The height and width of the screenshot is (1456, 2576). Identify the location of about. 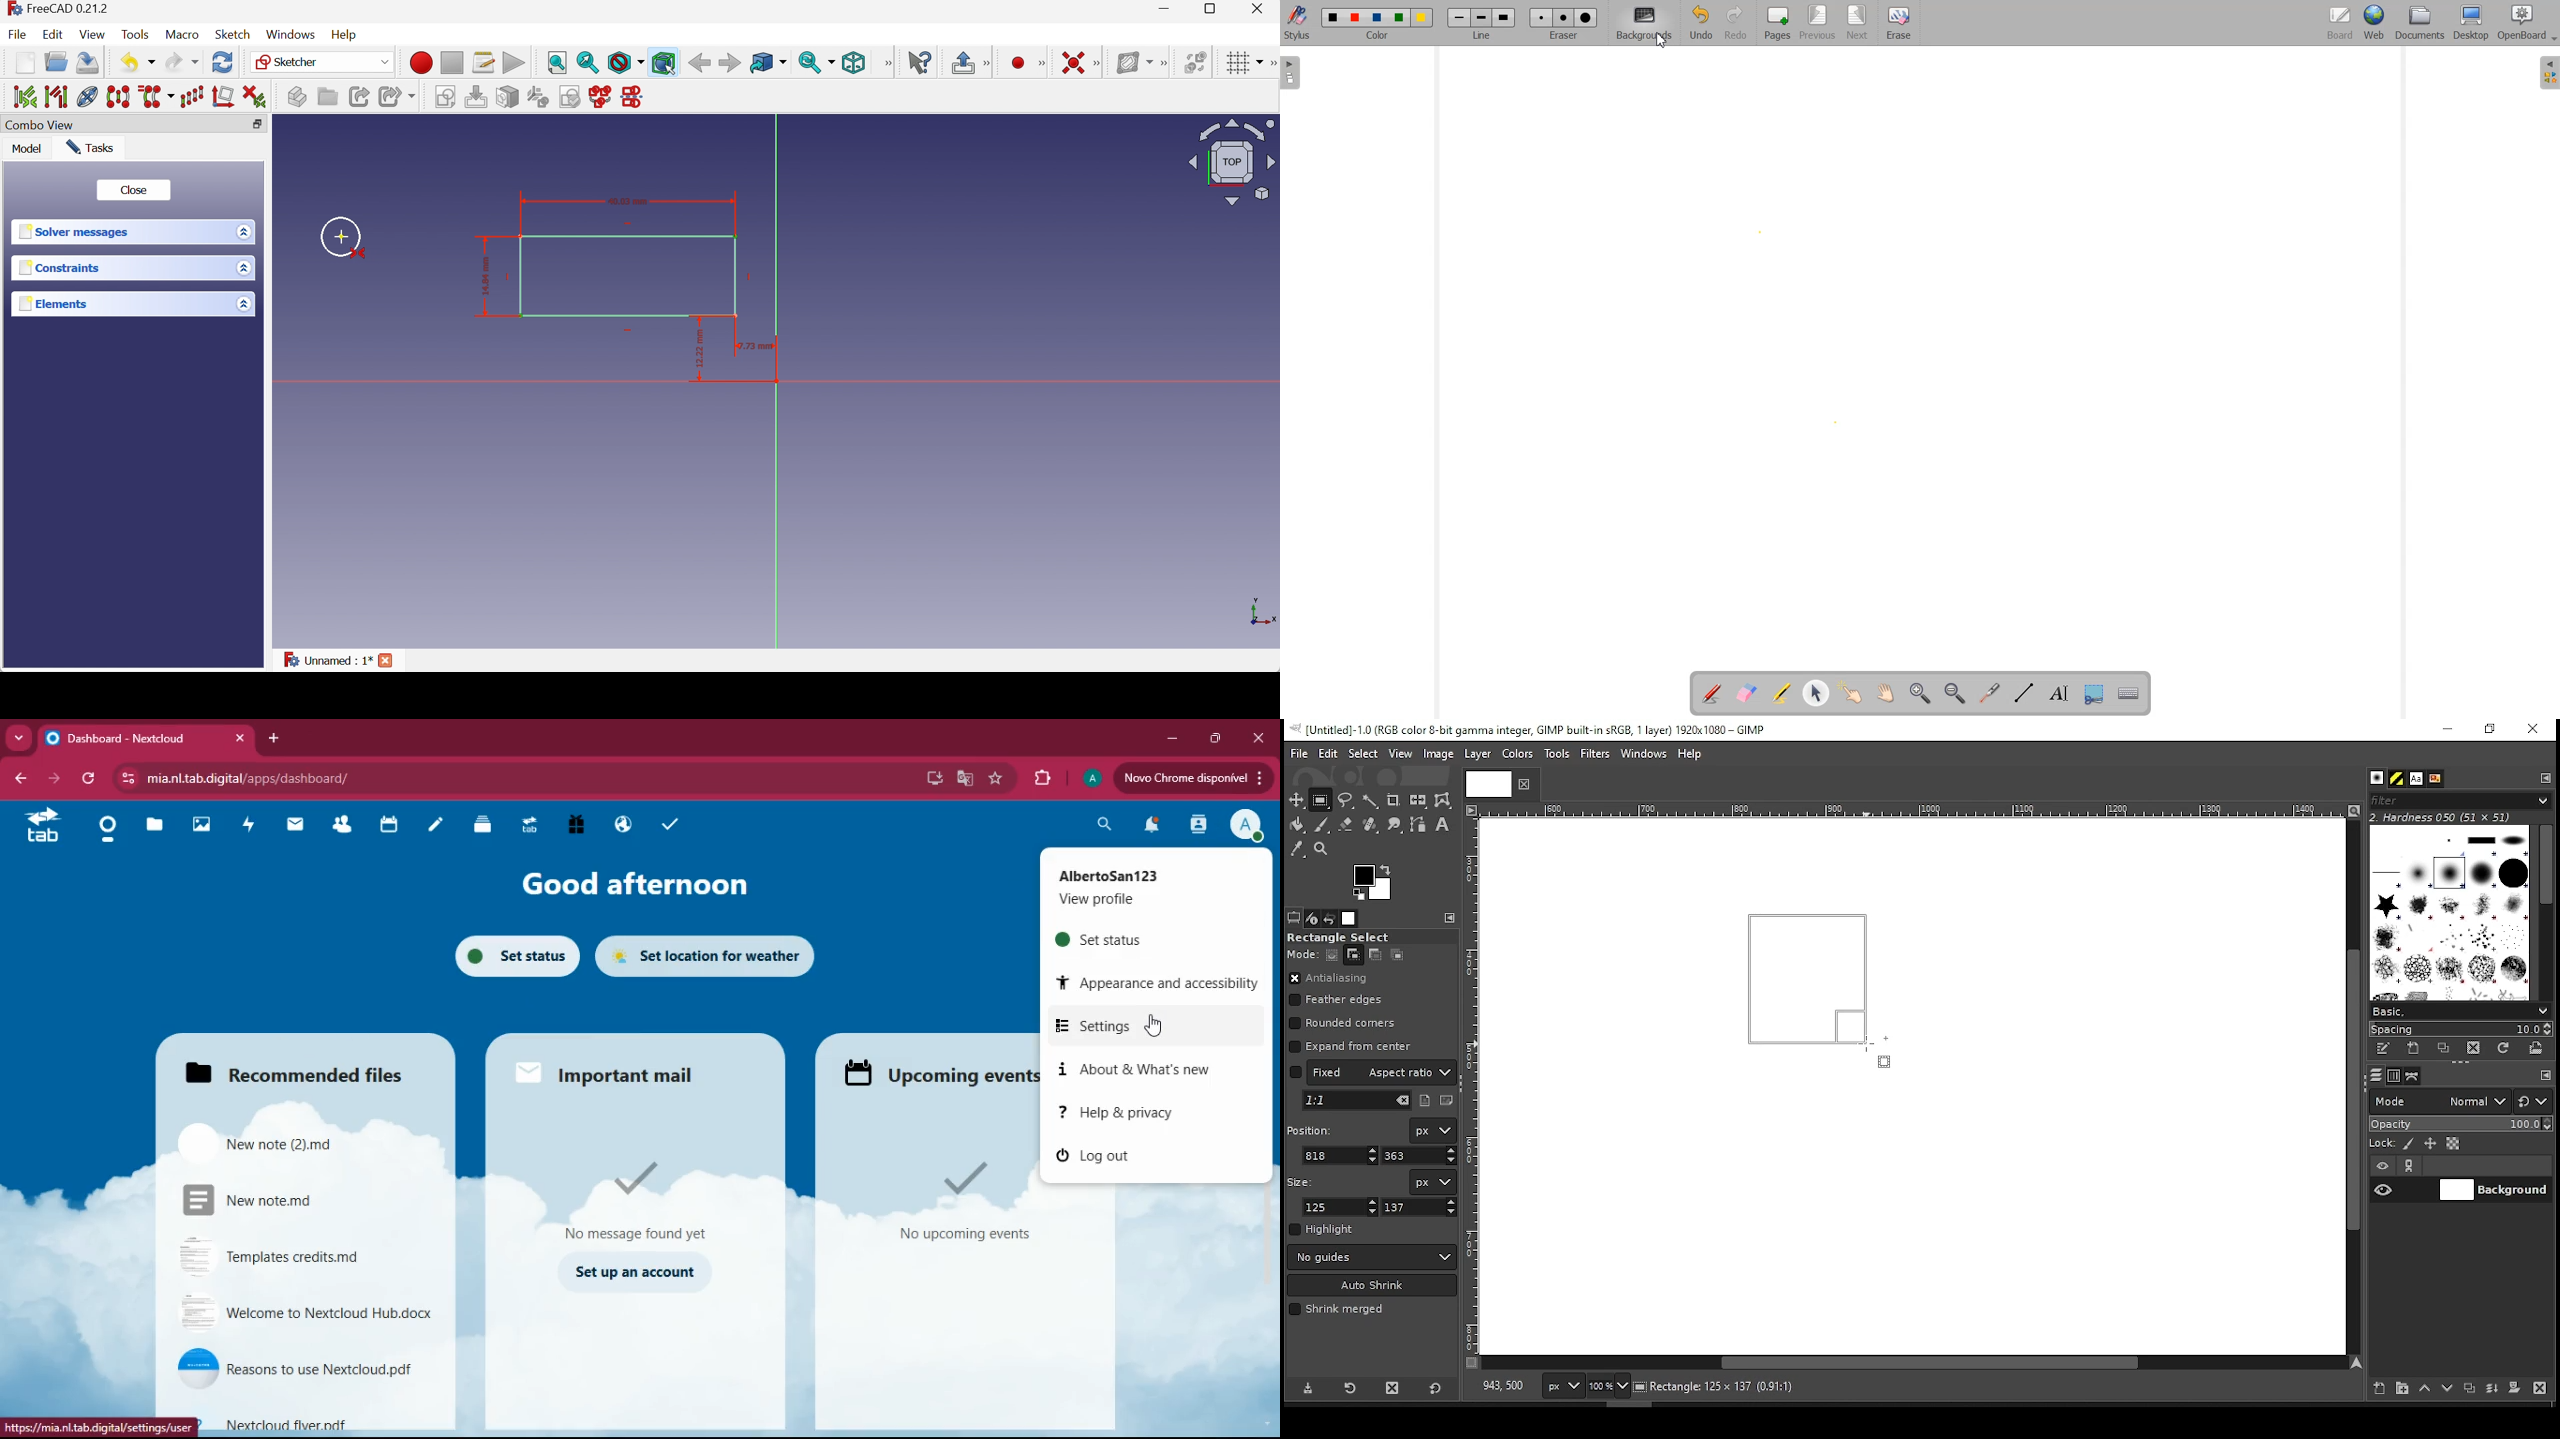
(1146, 1072).